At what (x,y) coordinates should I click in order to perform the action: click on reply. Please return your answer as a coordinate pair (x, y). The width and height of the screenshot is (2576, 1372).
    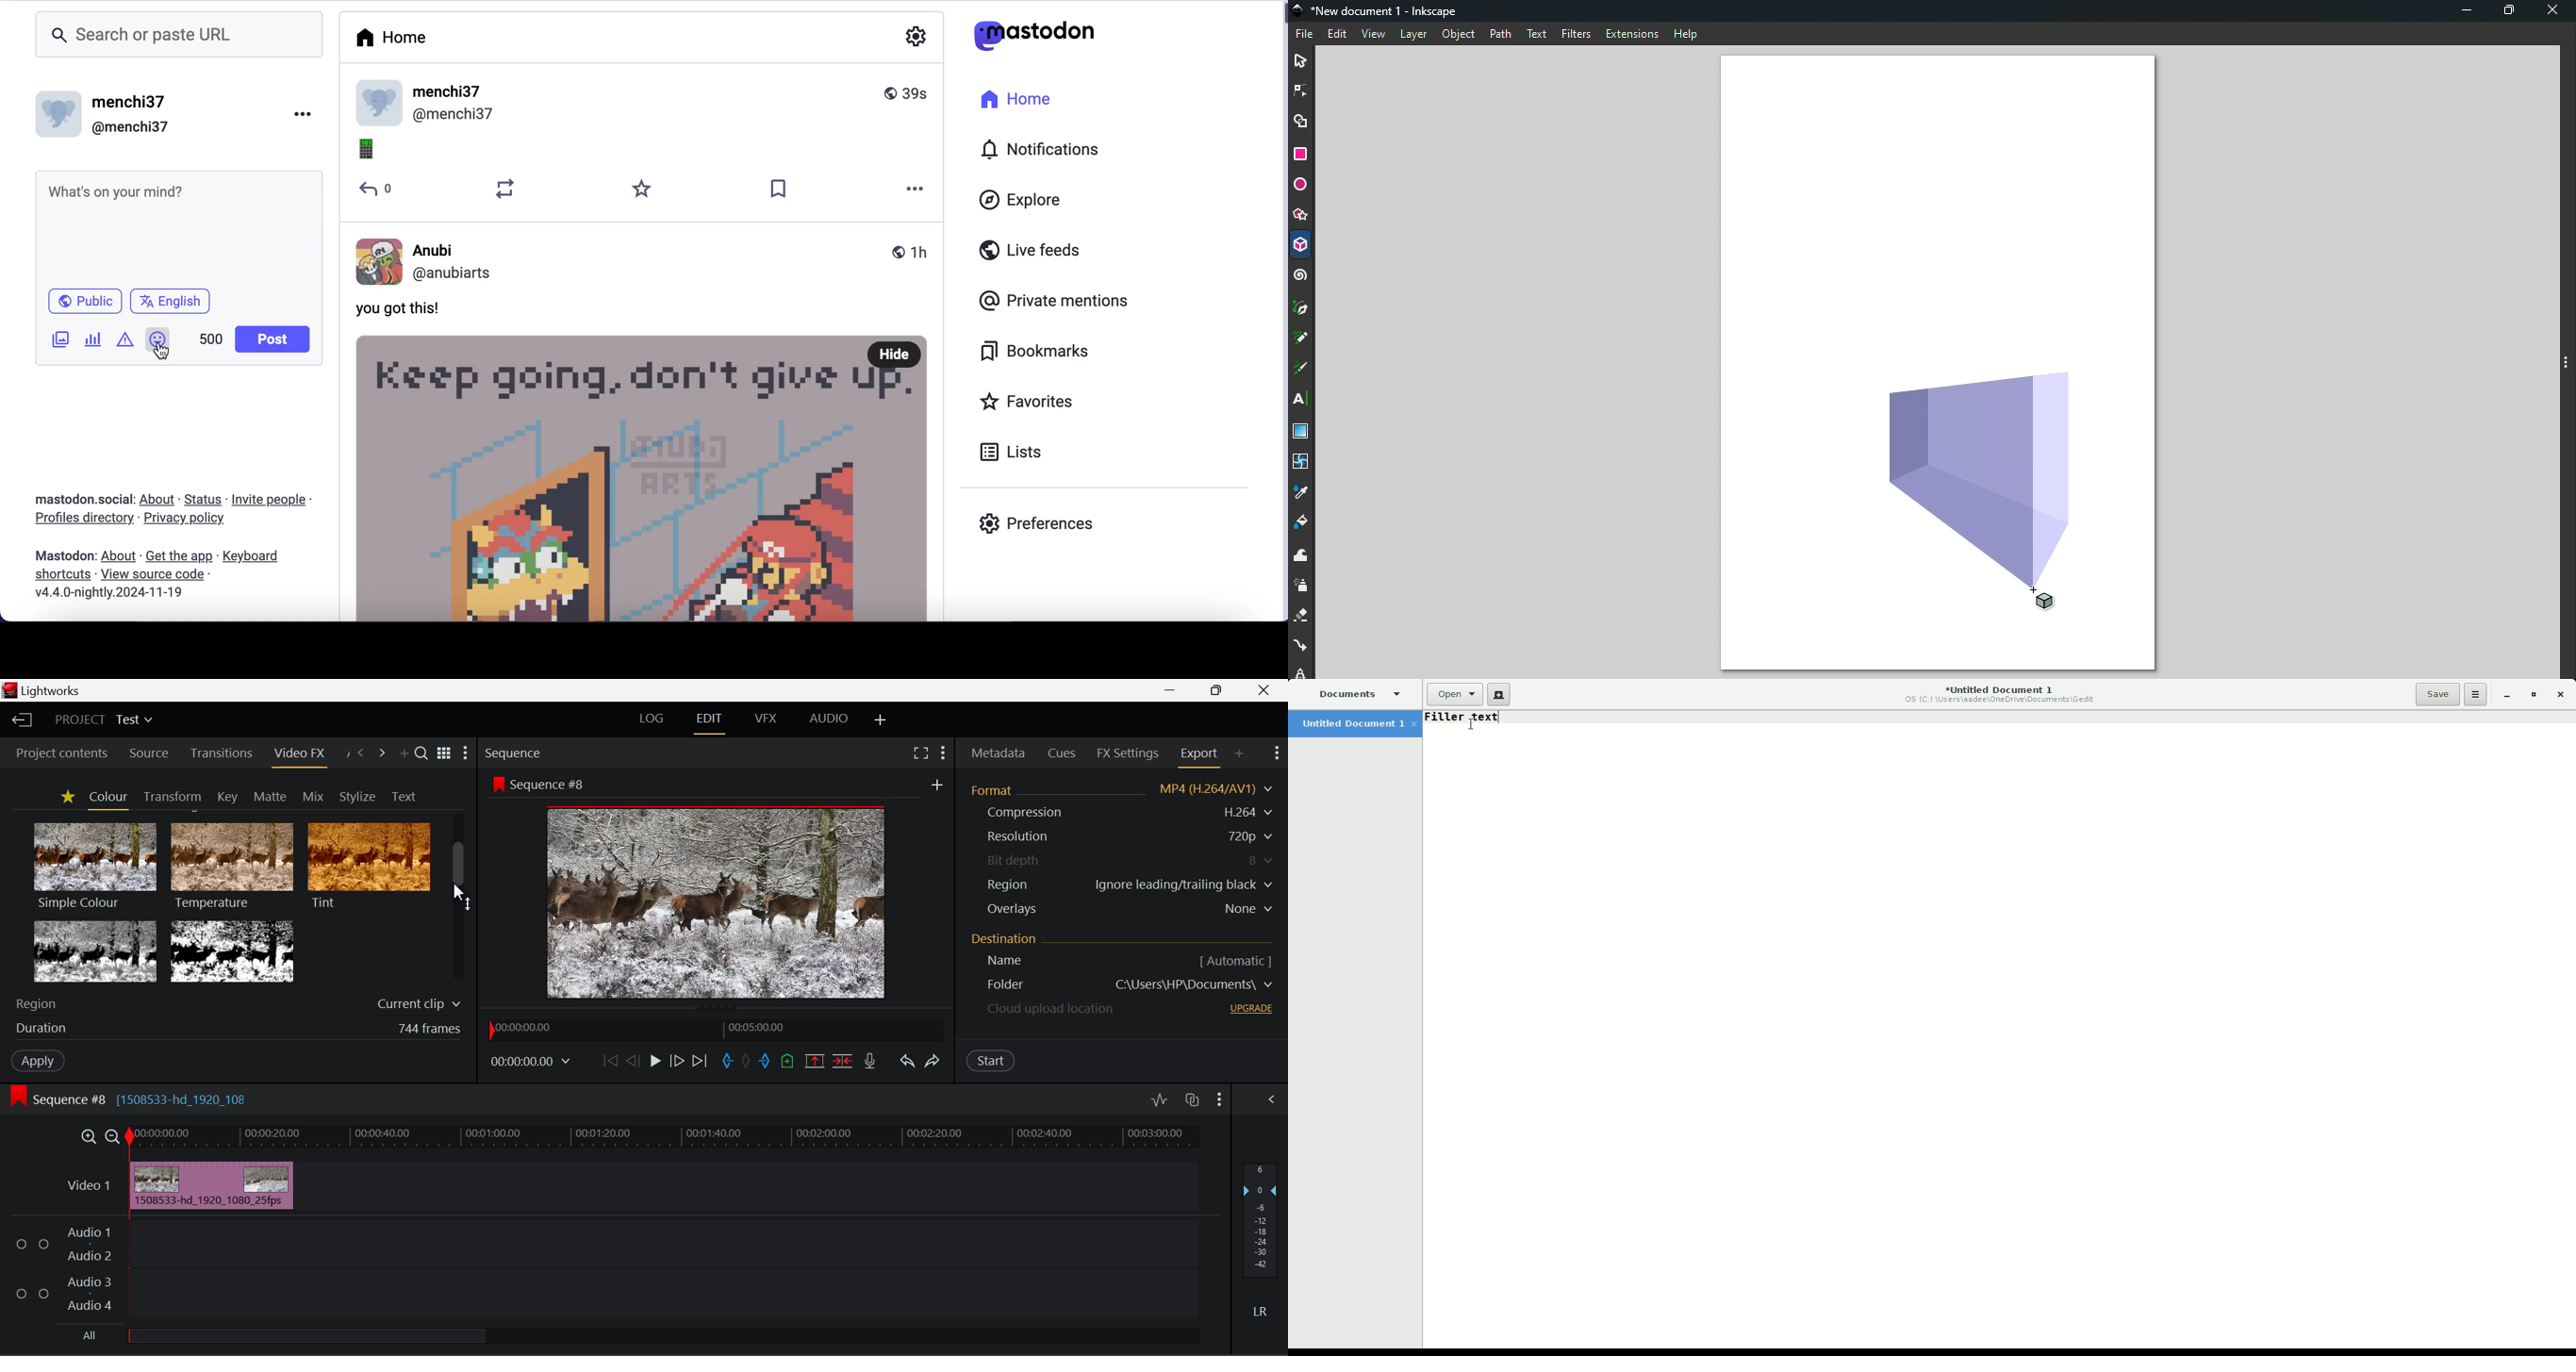
    Looking at the image, I should click on (378, 190).